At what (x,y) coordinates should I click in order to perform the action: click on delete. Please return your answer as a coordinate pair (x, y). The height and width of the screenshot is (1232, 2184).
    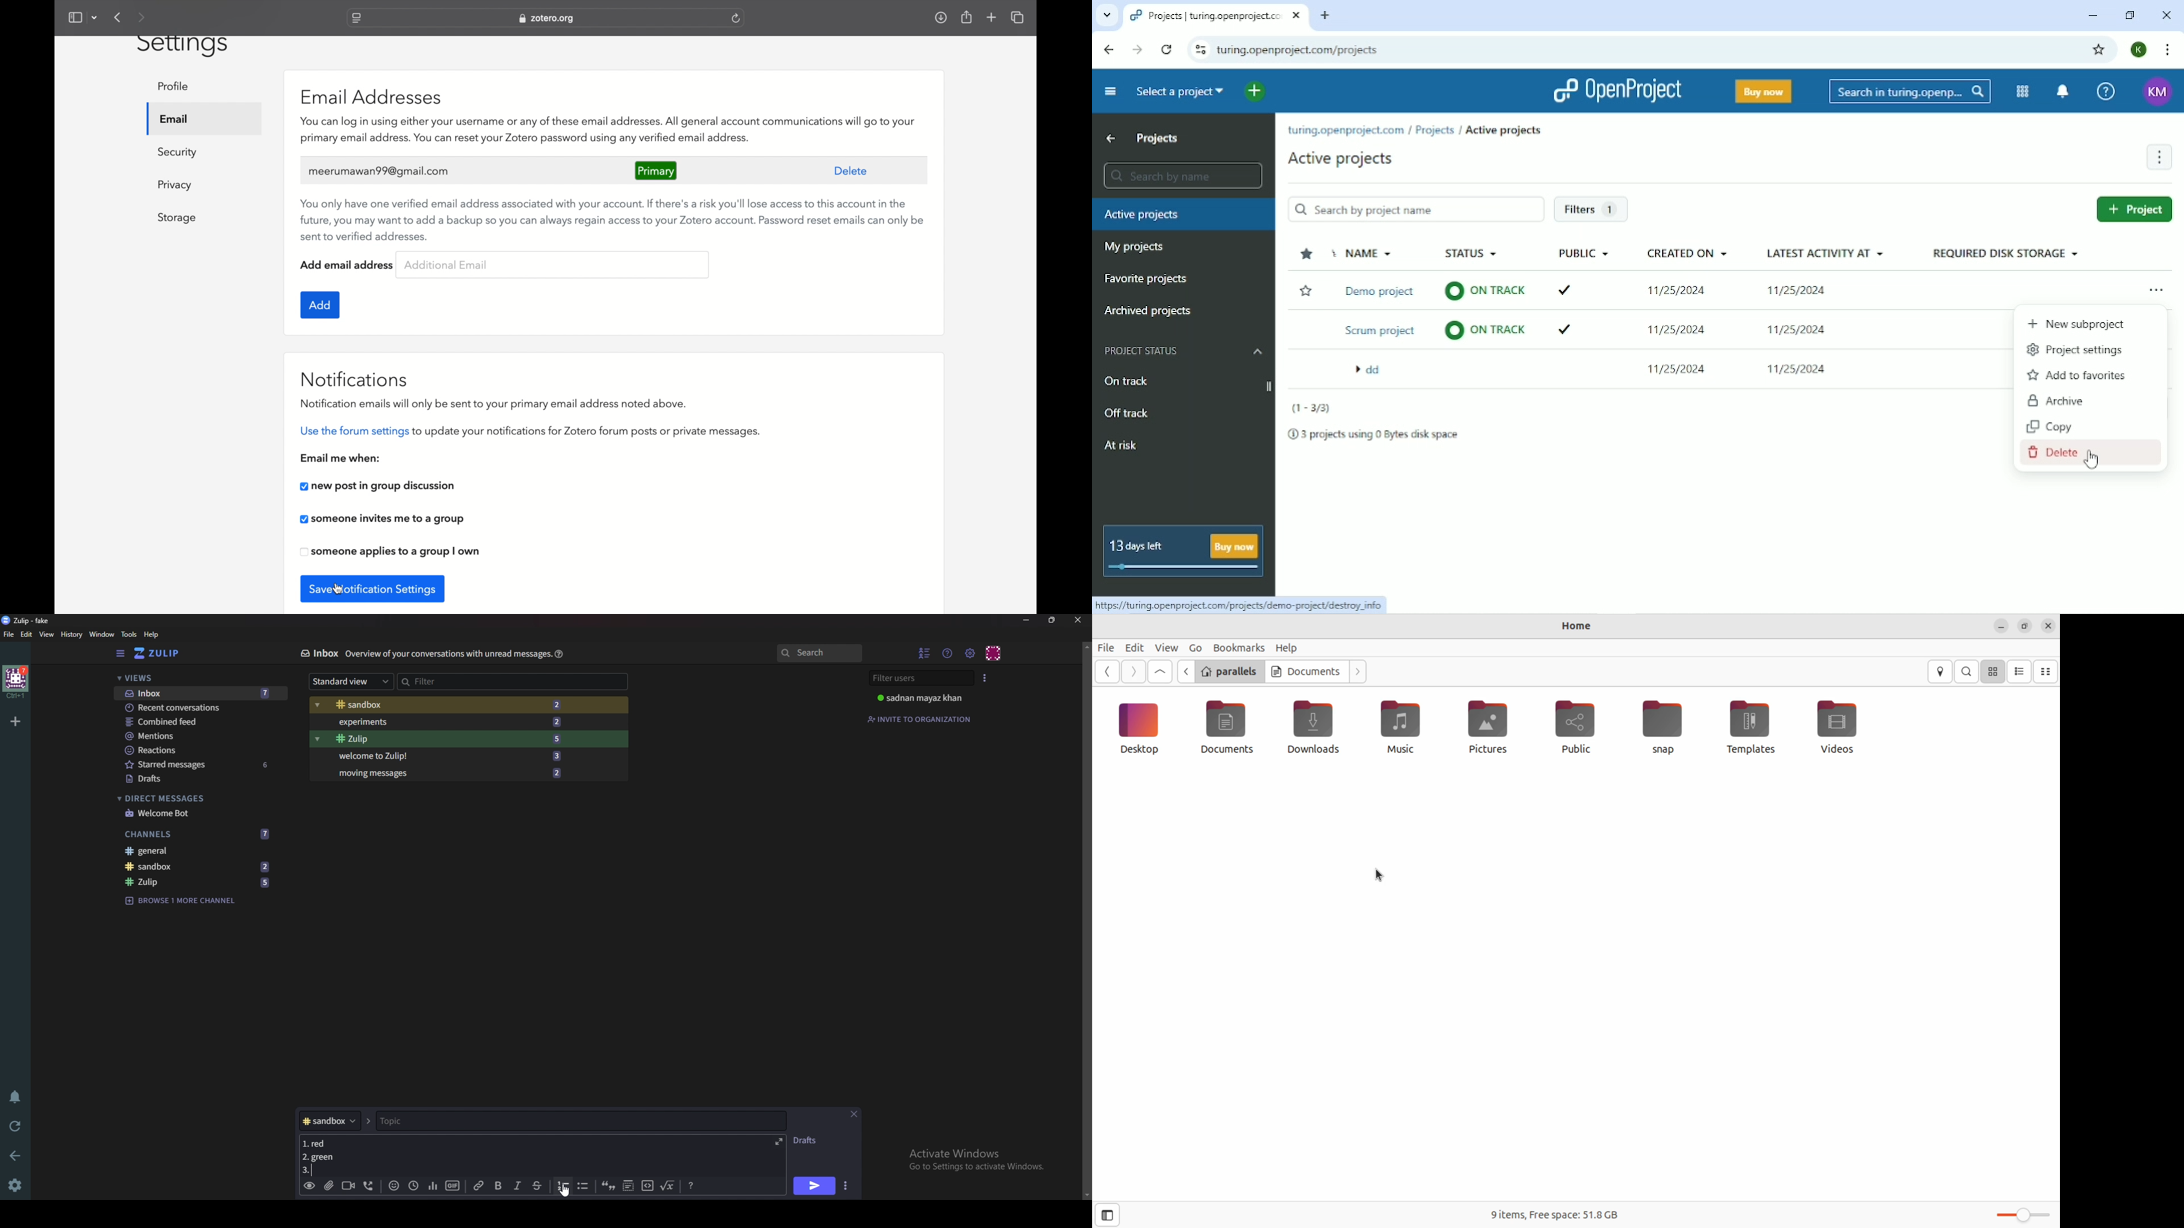
    Looking at the image, I should click on (851, 171).